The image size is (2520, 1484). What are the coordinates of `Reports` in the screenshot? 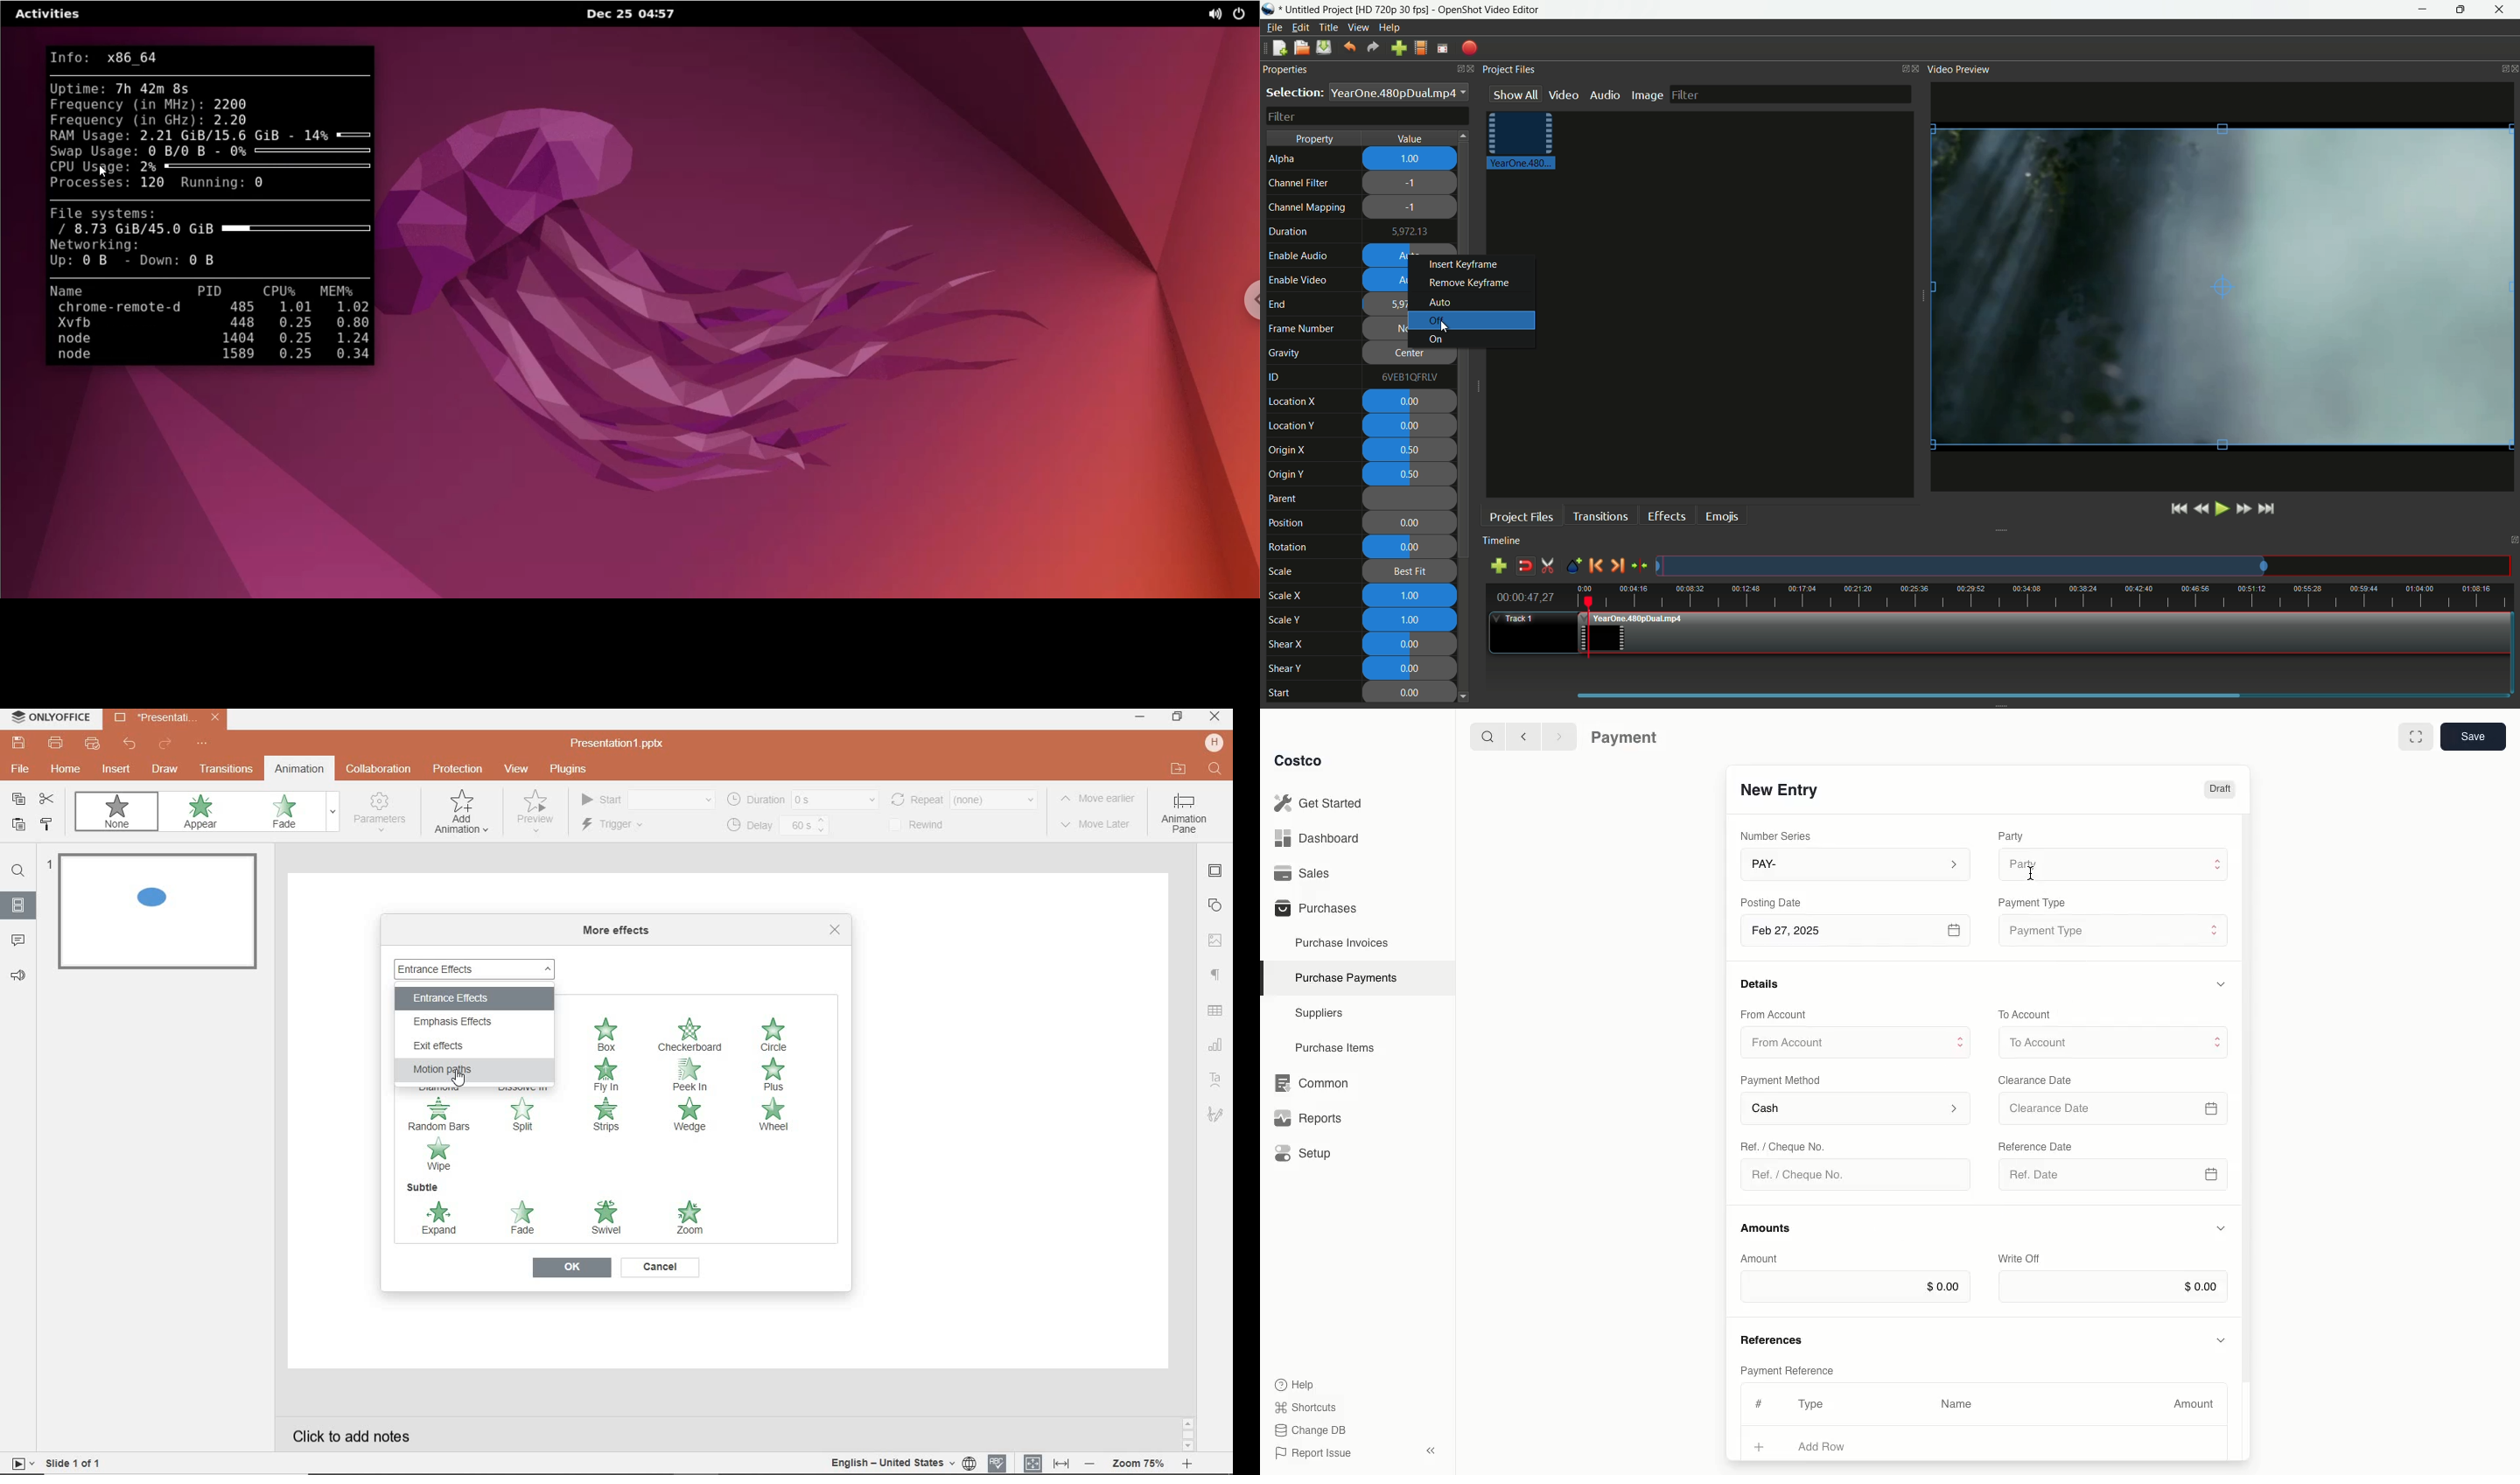 It's located at (1306, 1115).